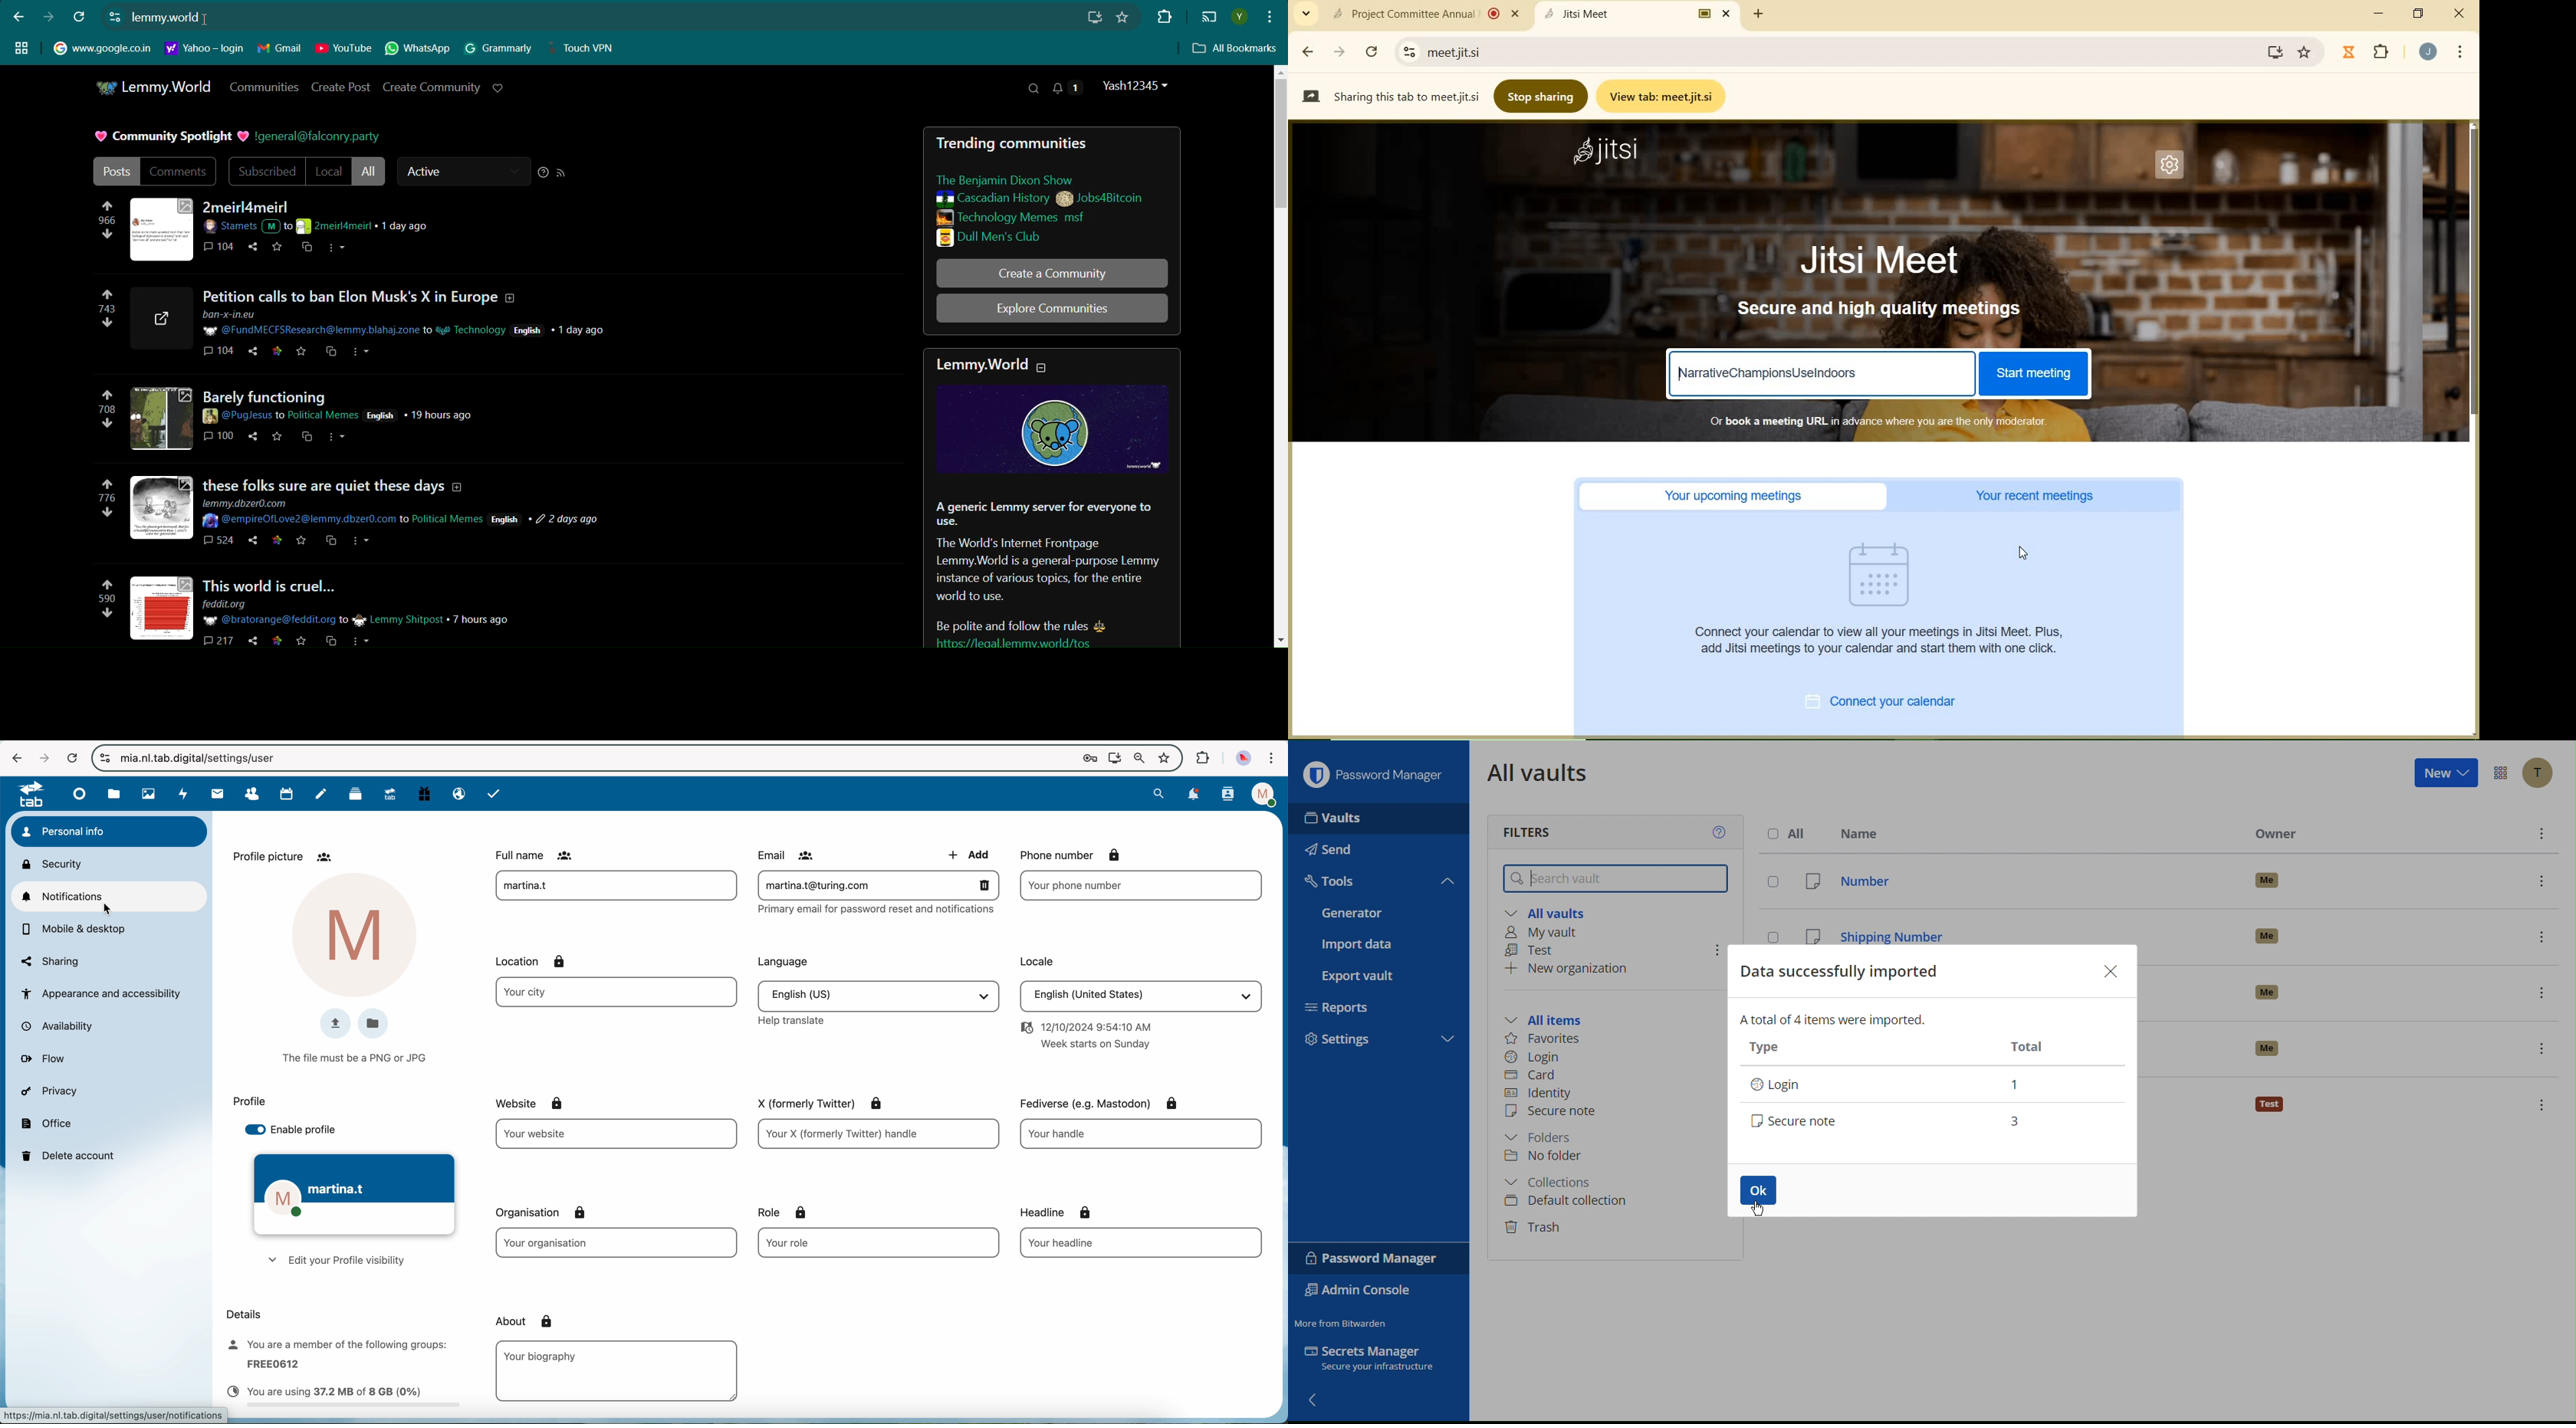 Image resolution: width=2576 pixels, height=1428 pixels. What do you see at coordinates (375, 1022) in the screenshot?
I see `folder` at bounding box center [375, 1022].